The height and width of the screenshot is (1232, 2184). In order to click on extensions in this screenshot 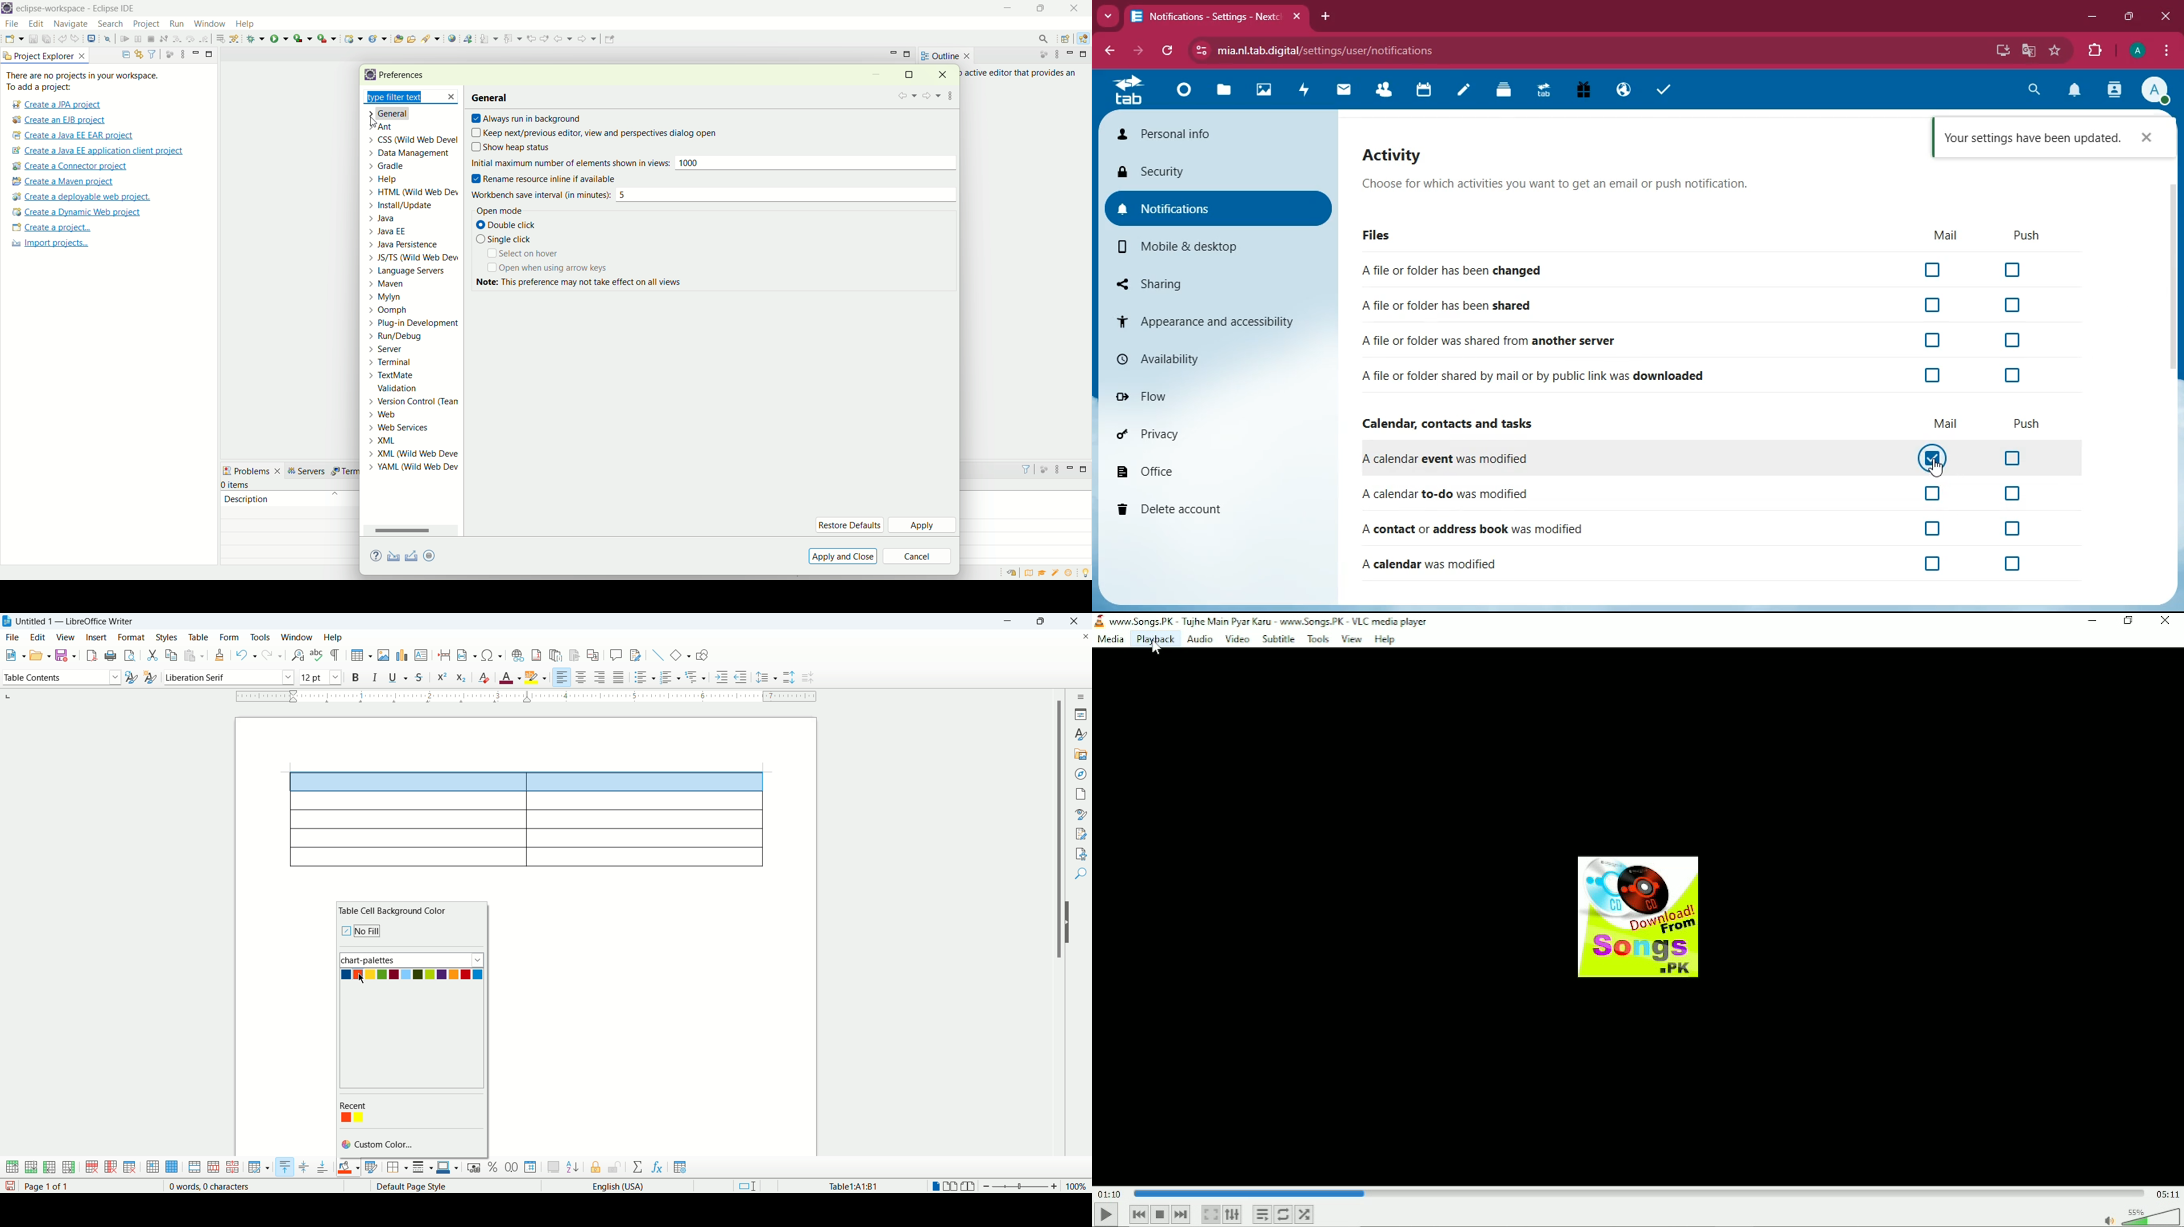, I will do `click(2095, 53)`.